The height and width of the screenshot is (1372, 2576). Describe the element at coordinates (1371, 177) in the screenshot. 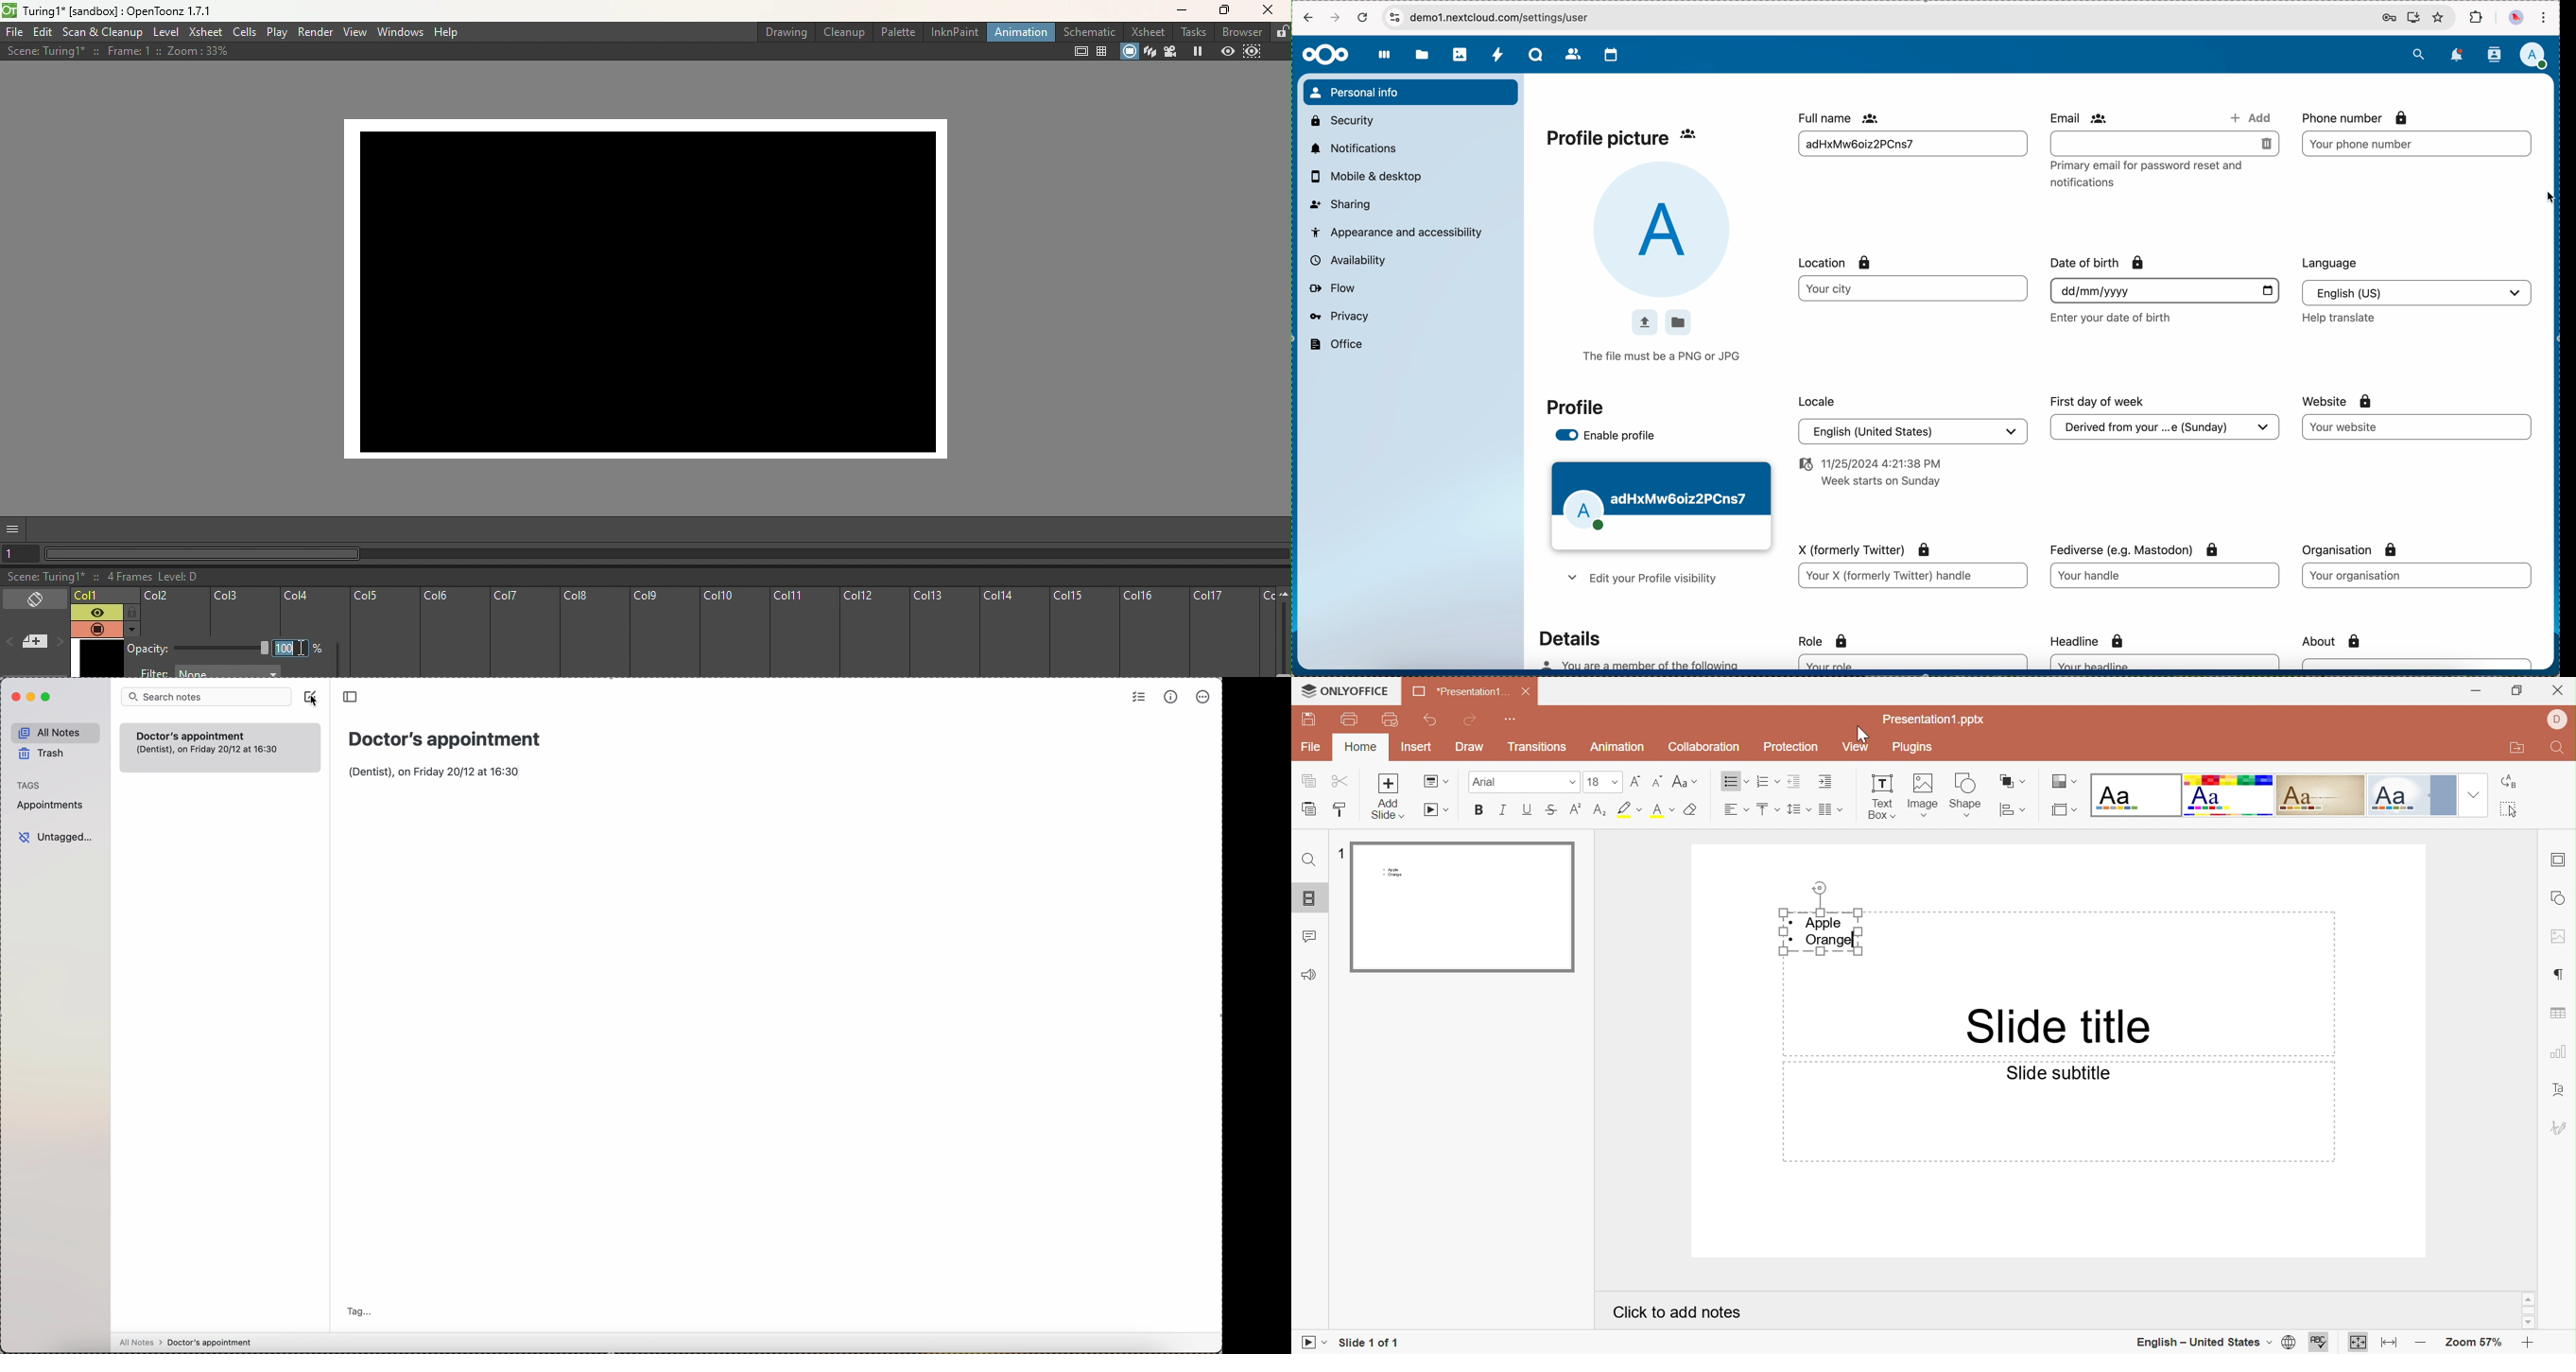

I see `mobile and desktop` at that location.